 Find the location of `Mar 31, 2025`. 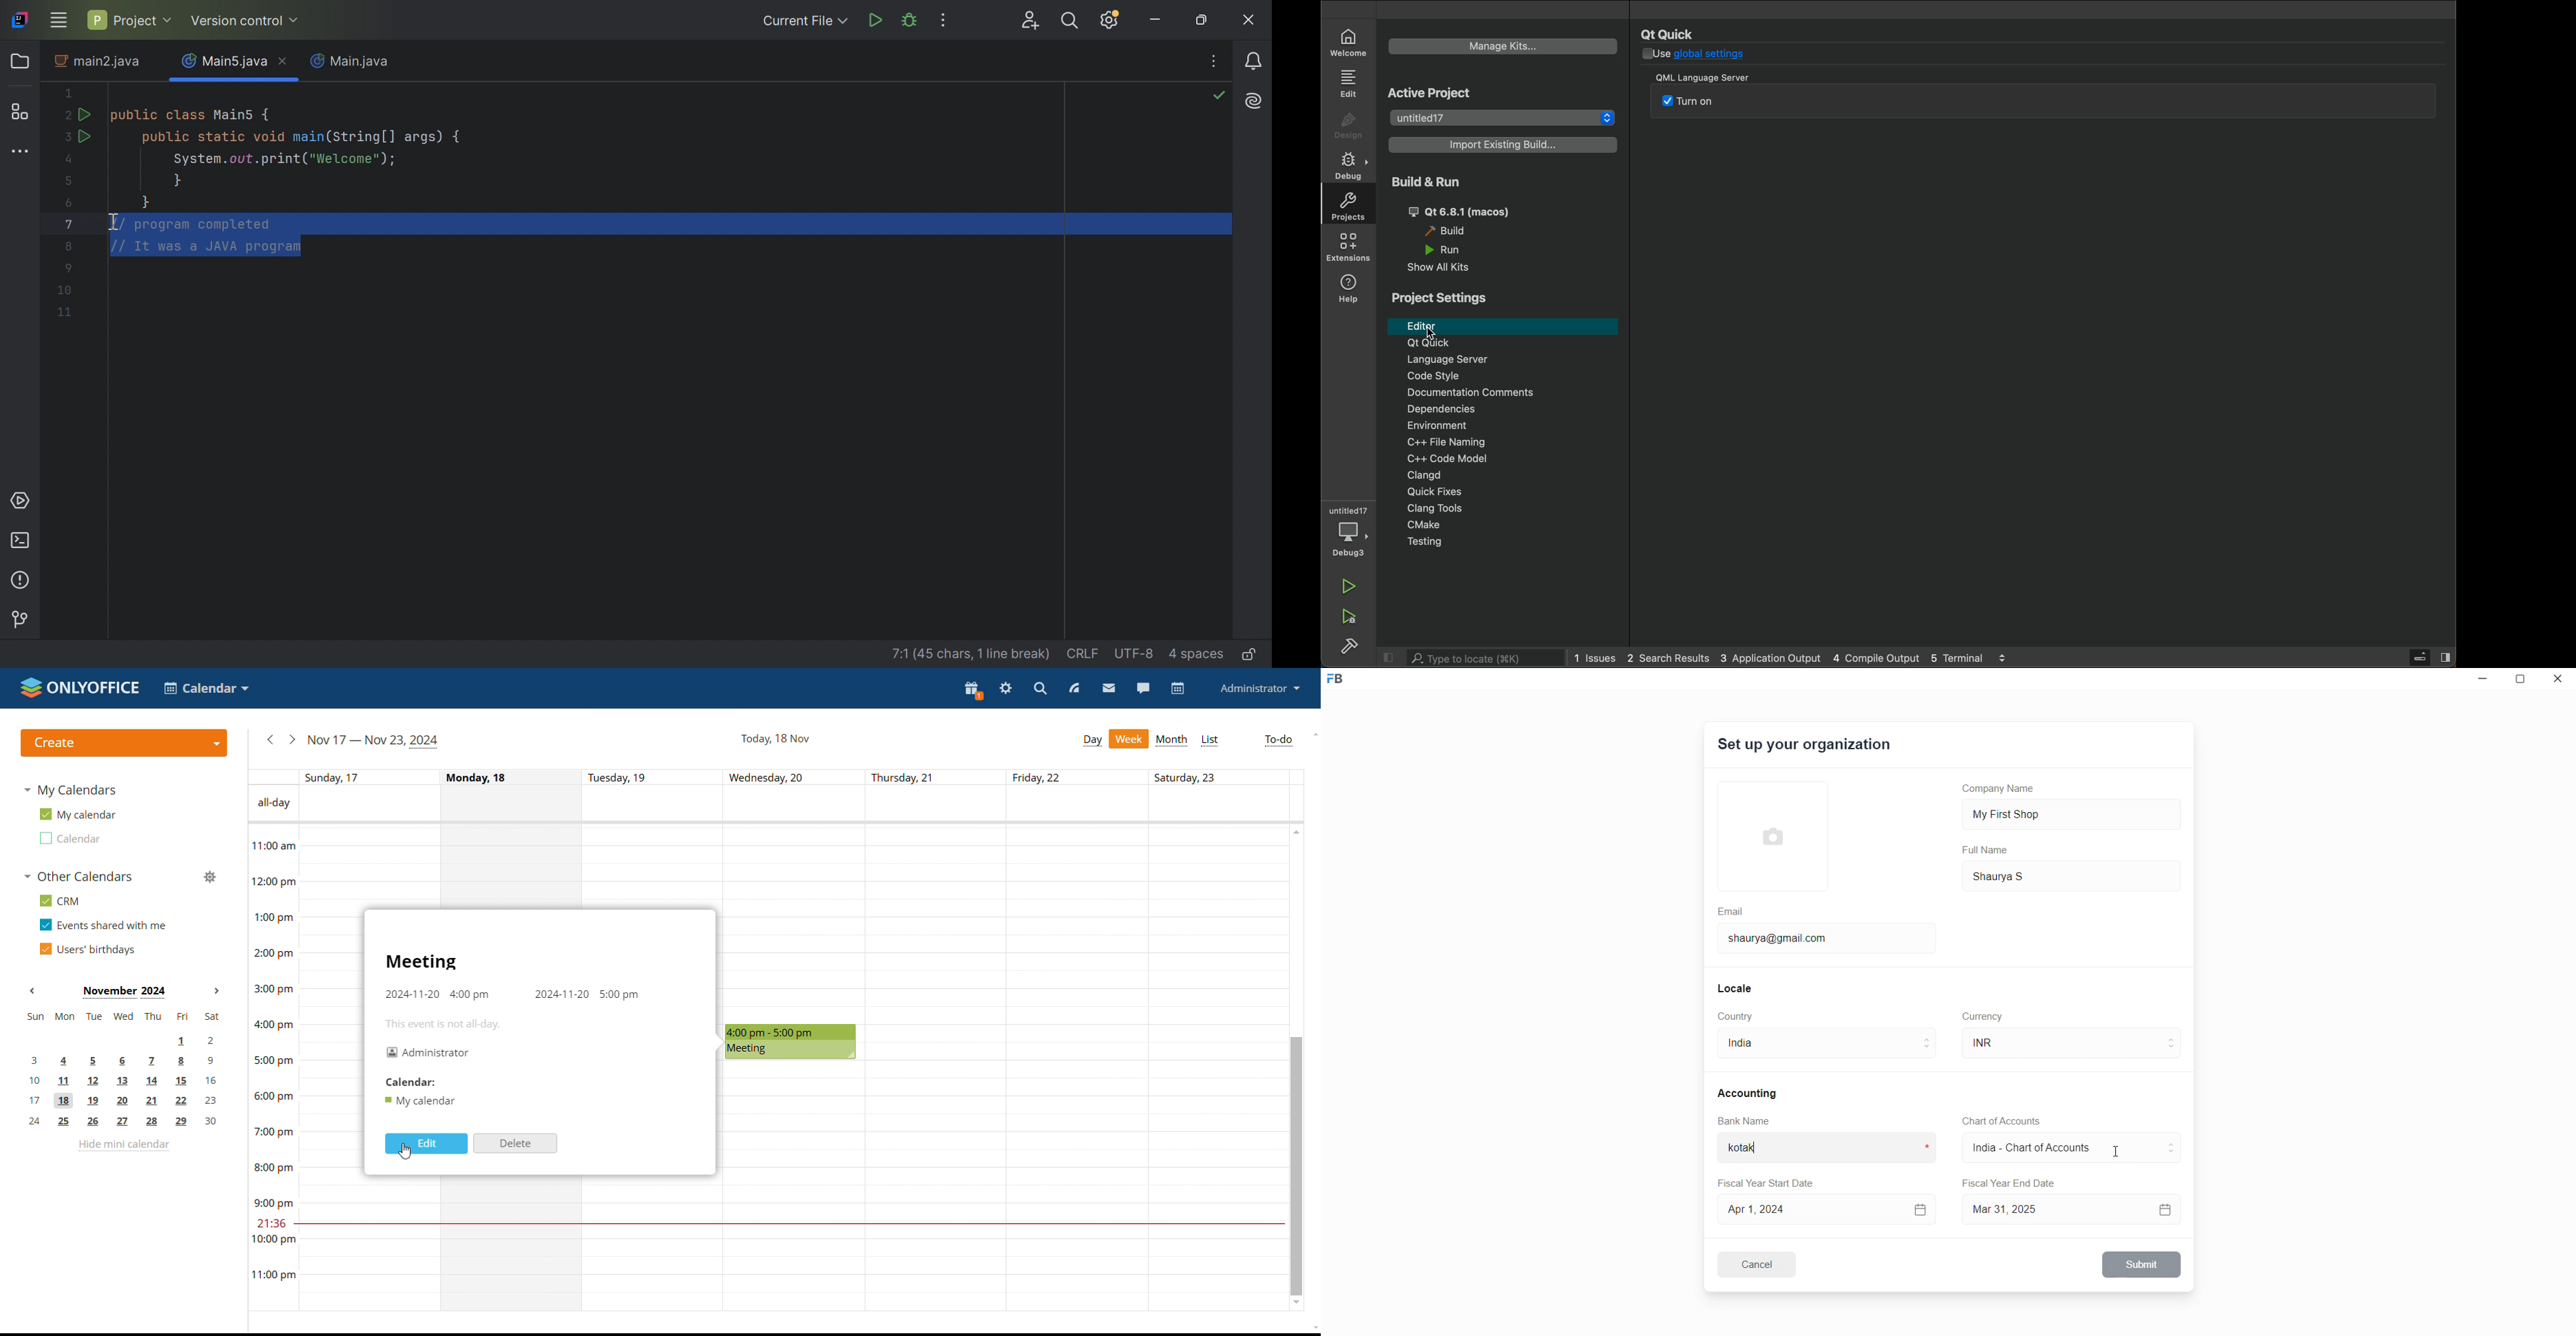

Mar 31, 2025 is located at coordinates (2074, 1209).